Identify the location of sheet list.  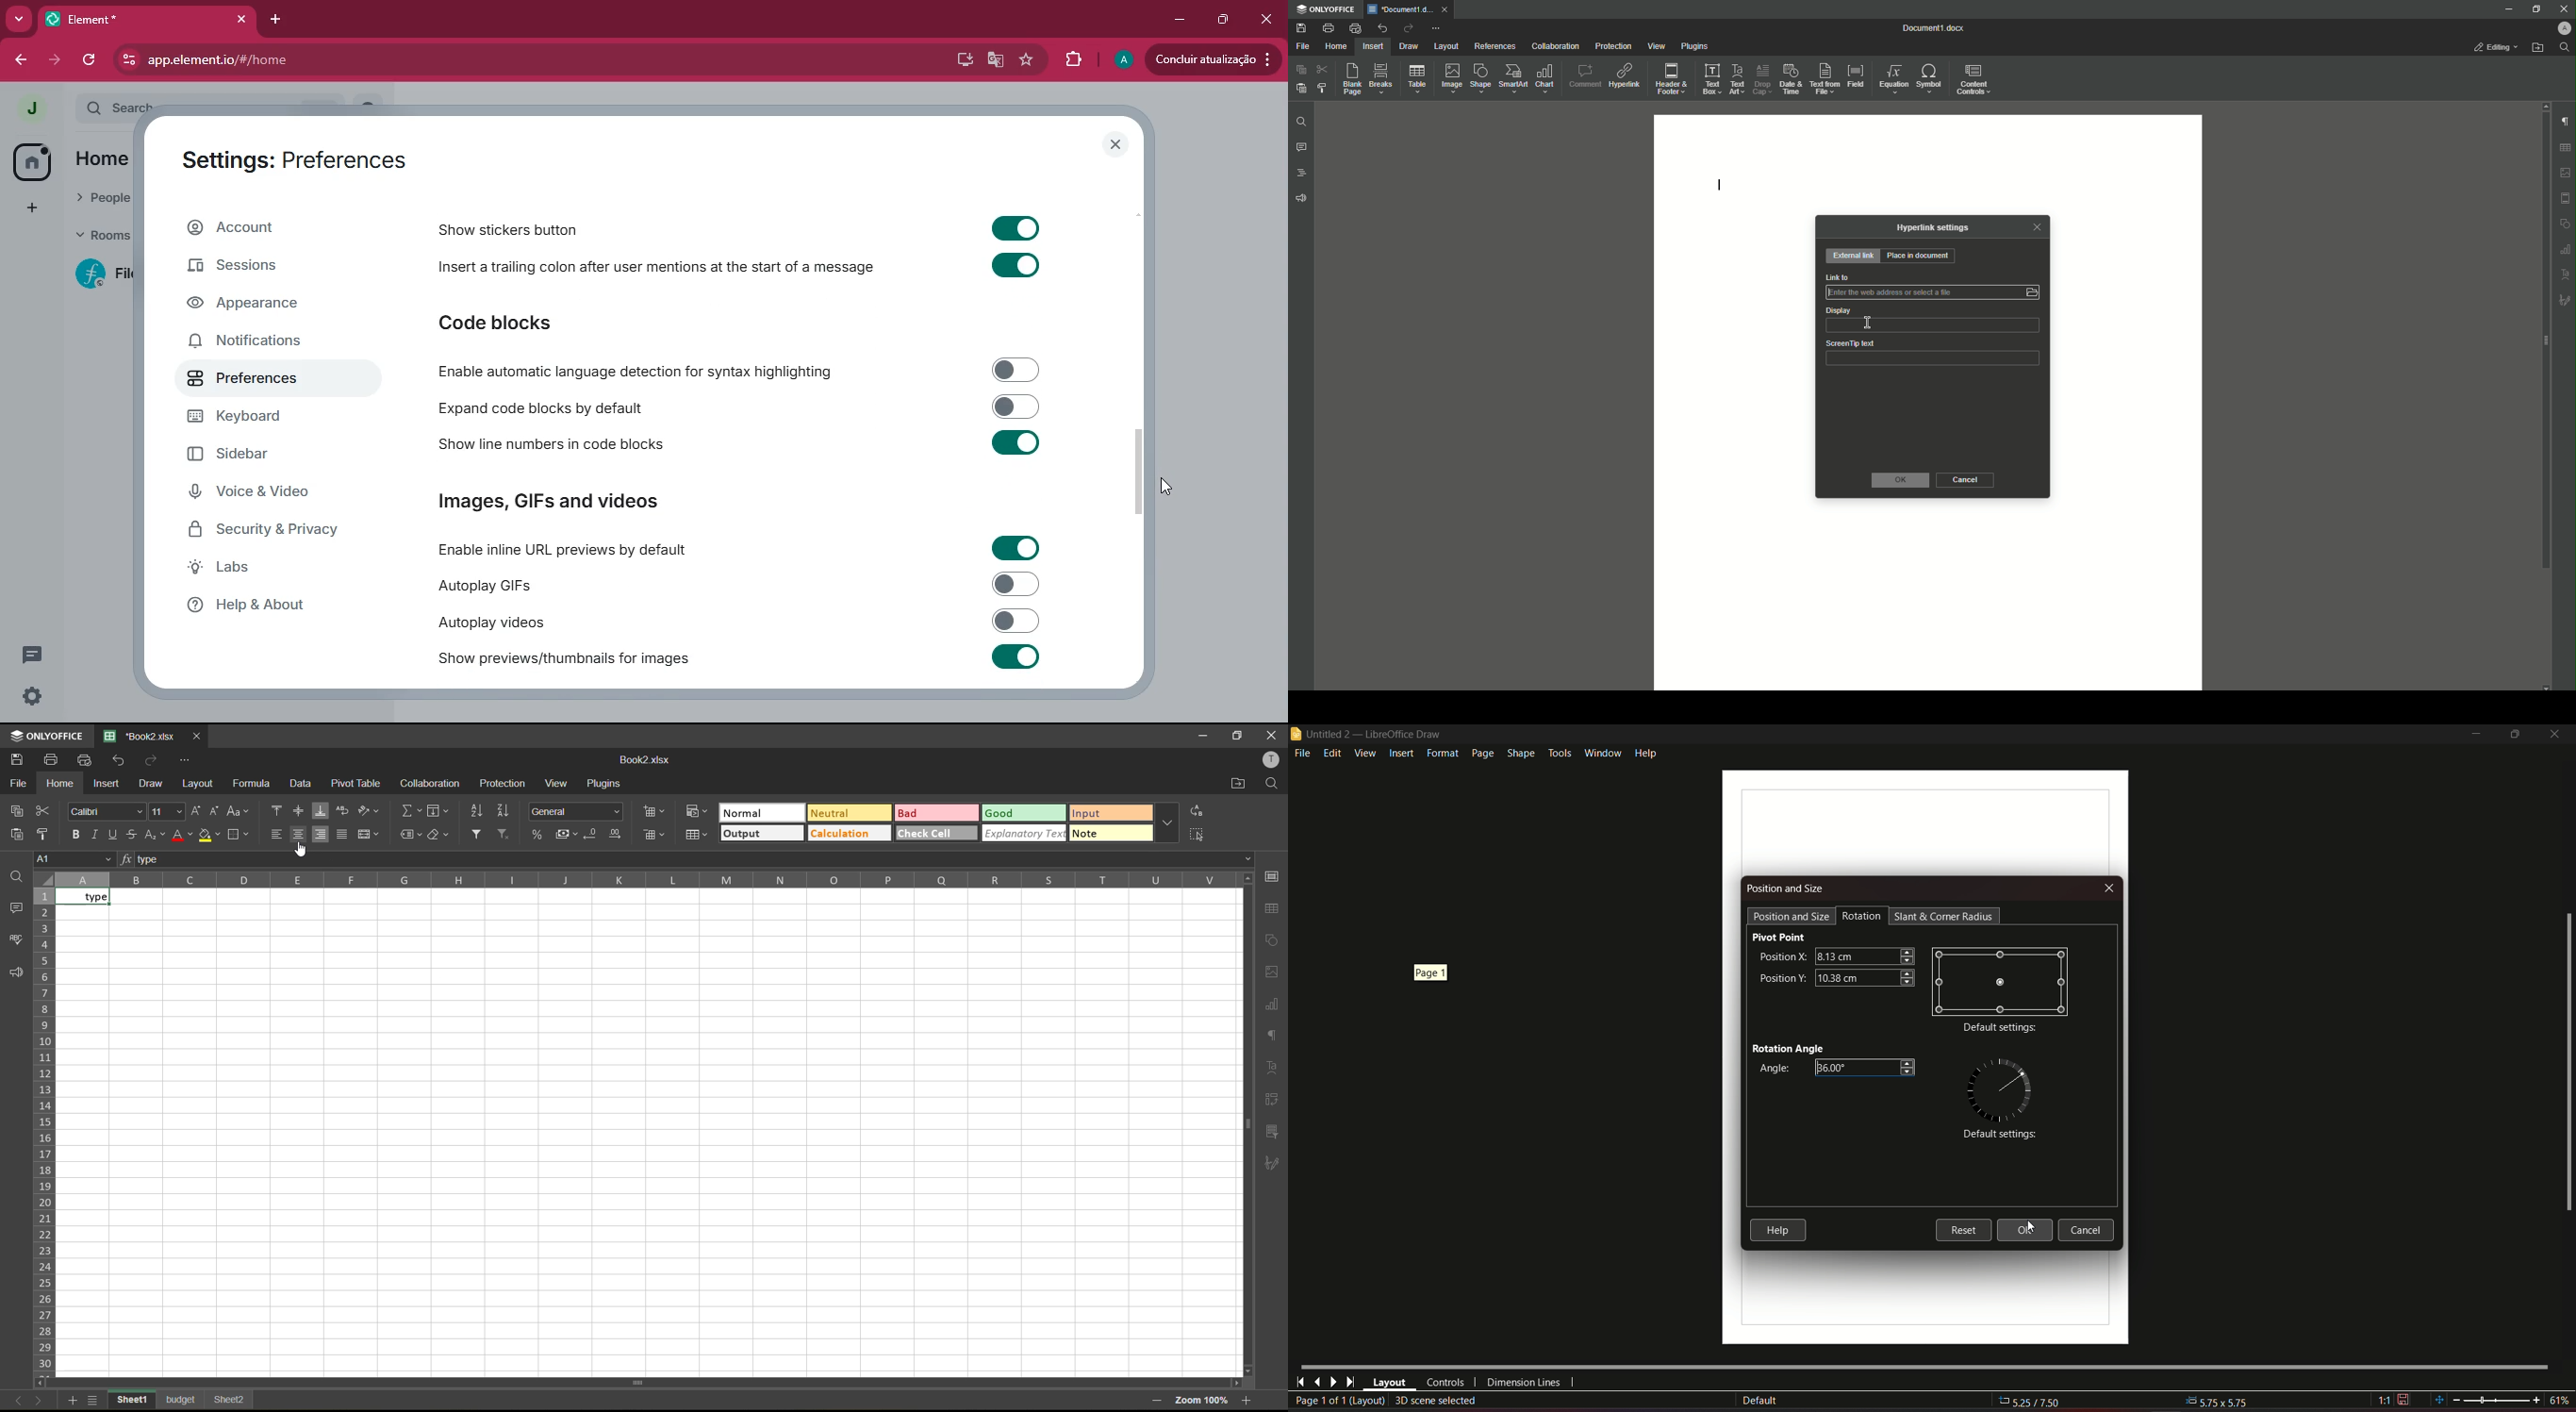
(97, 1399).